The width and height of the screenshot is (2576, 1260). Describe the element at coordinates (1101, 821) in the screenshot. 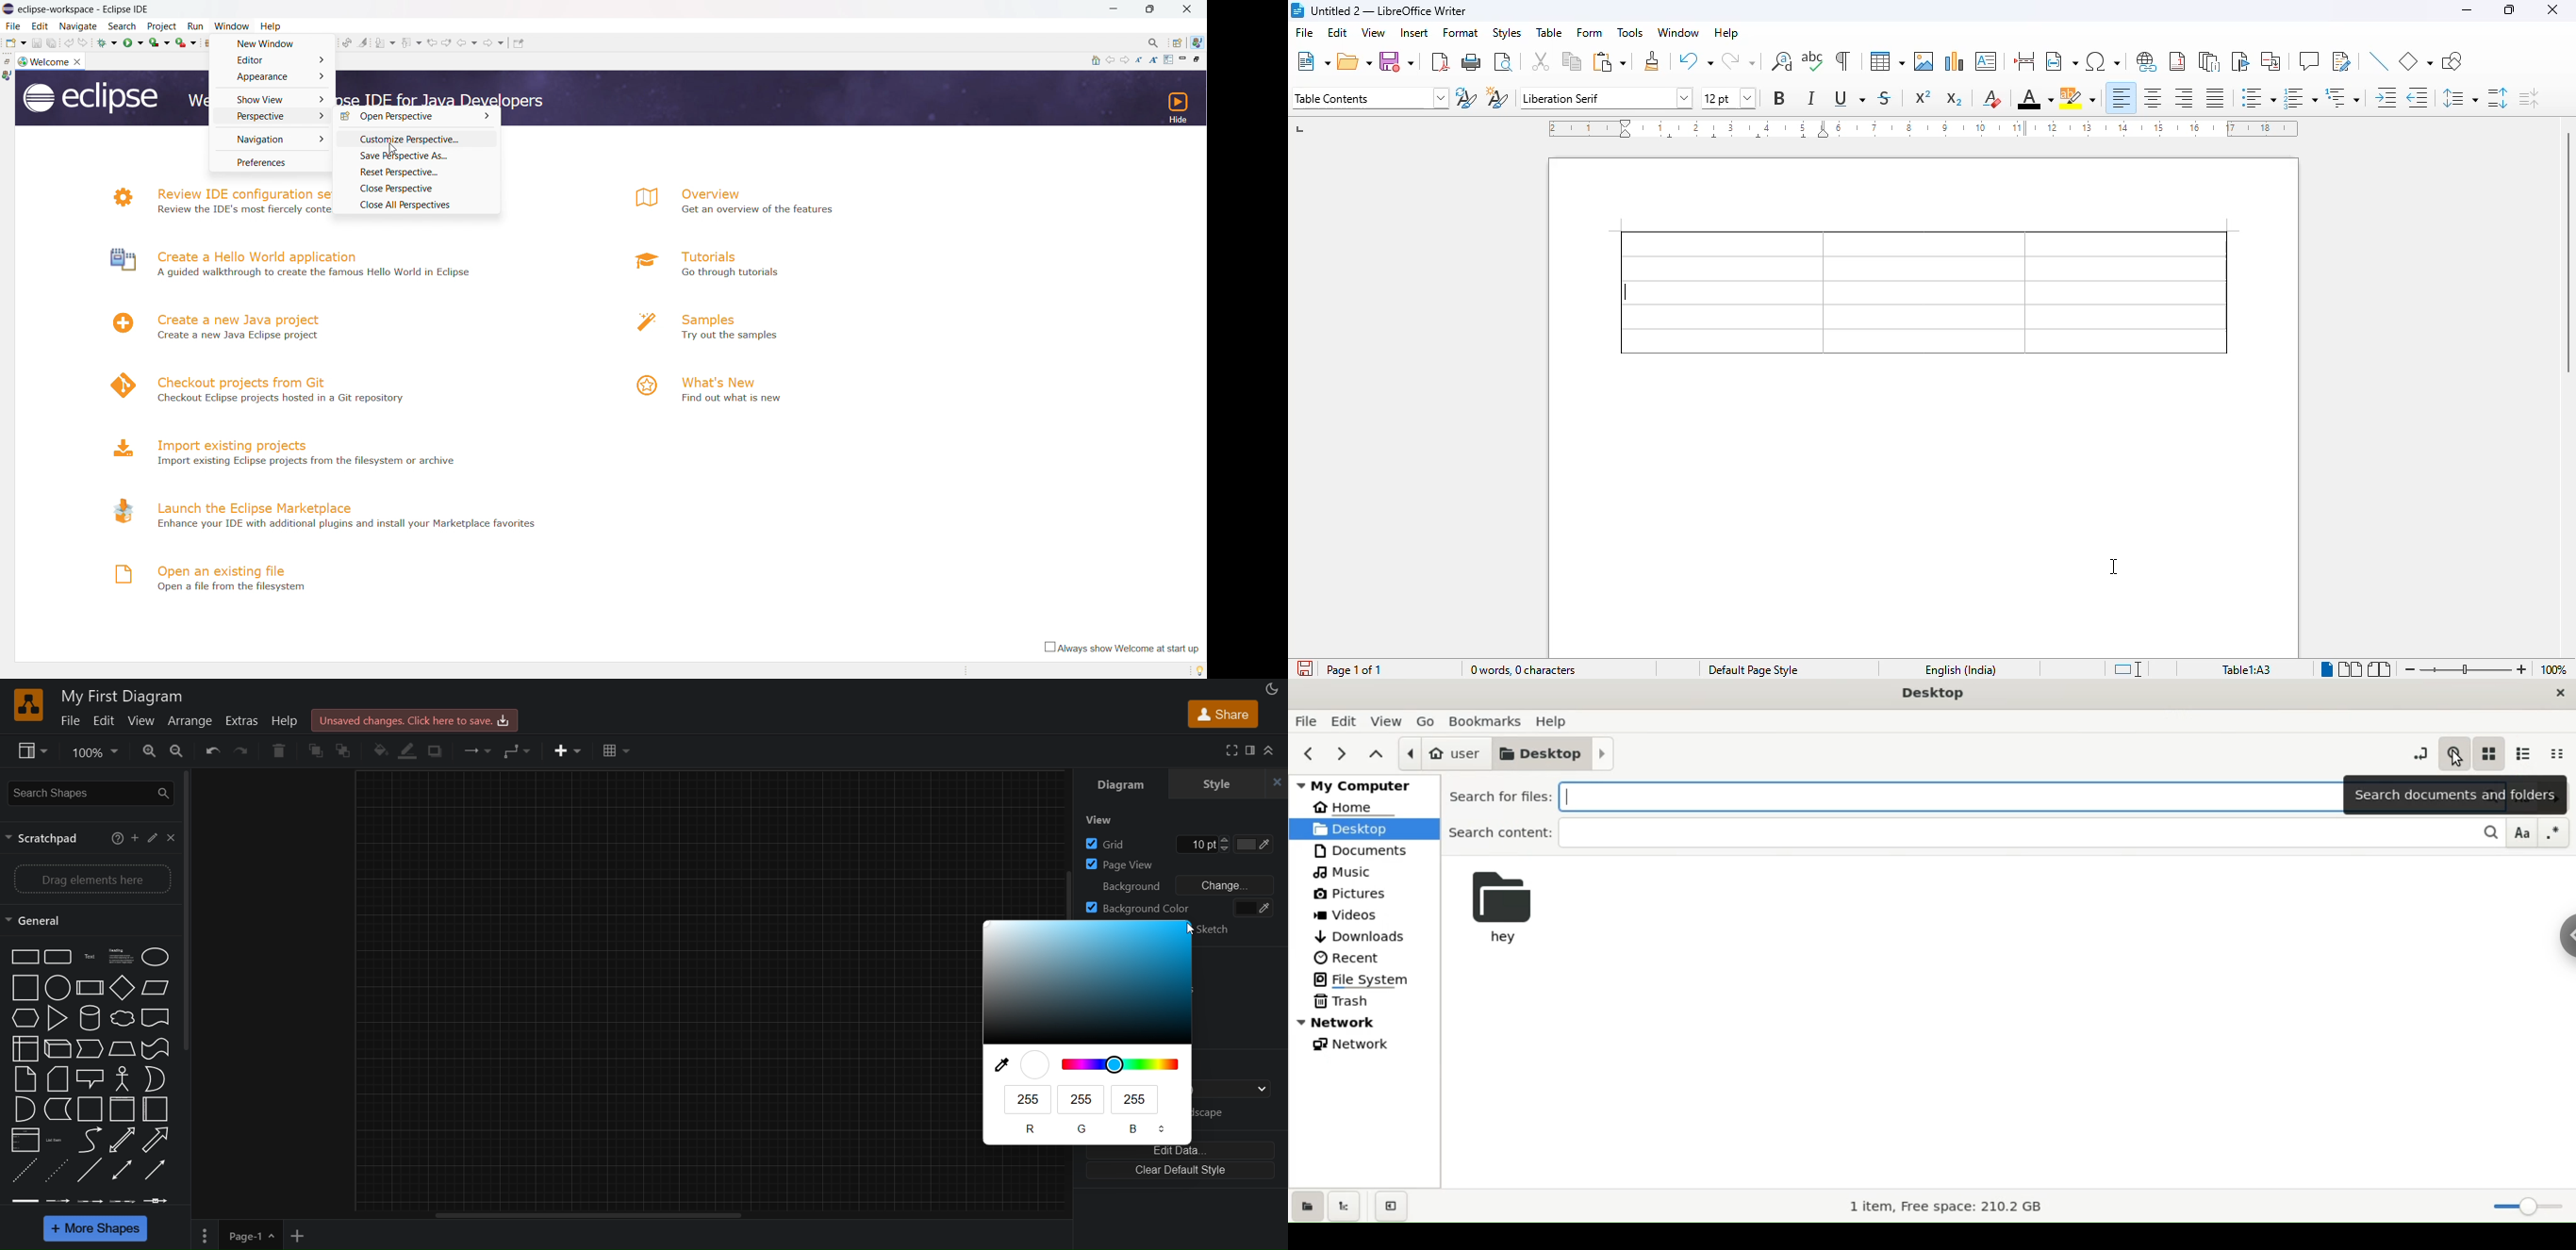

I see `view` at that location.